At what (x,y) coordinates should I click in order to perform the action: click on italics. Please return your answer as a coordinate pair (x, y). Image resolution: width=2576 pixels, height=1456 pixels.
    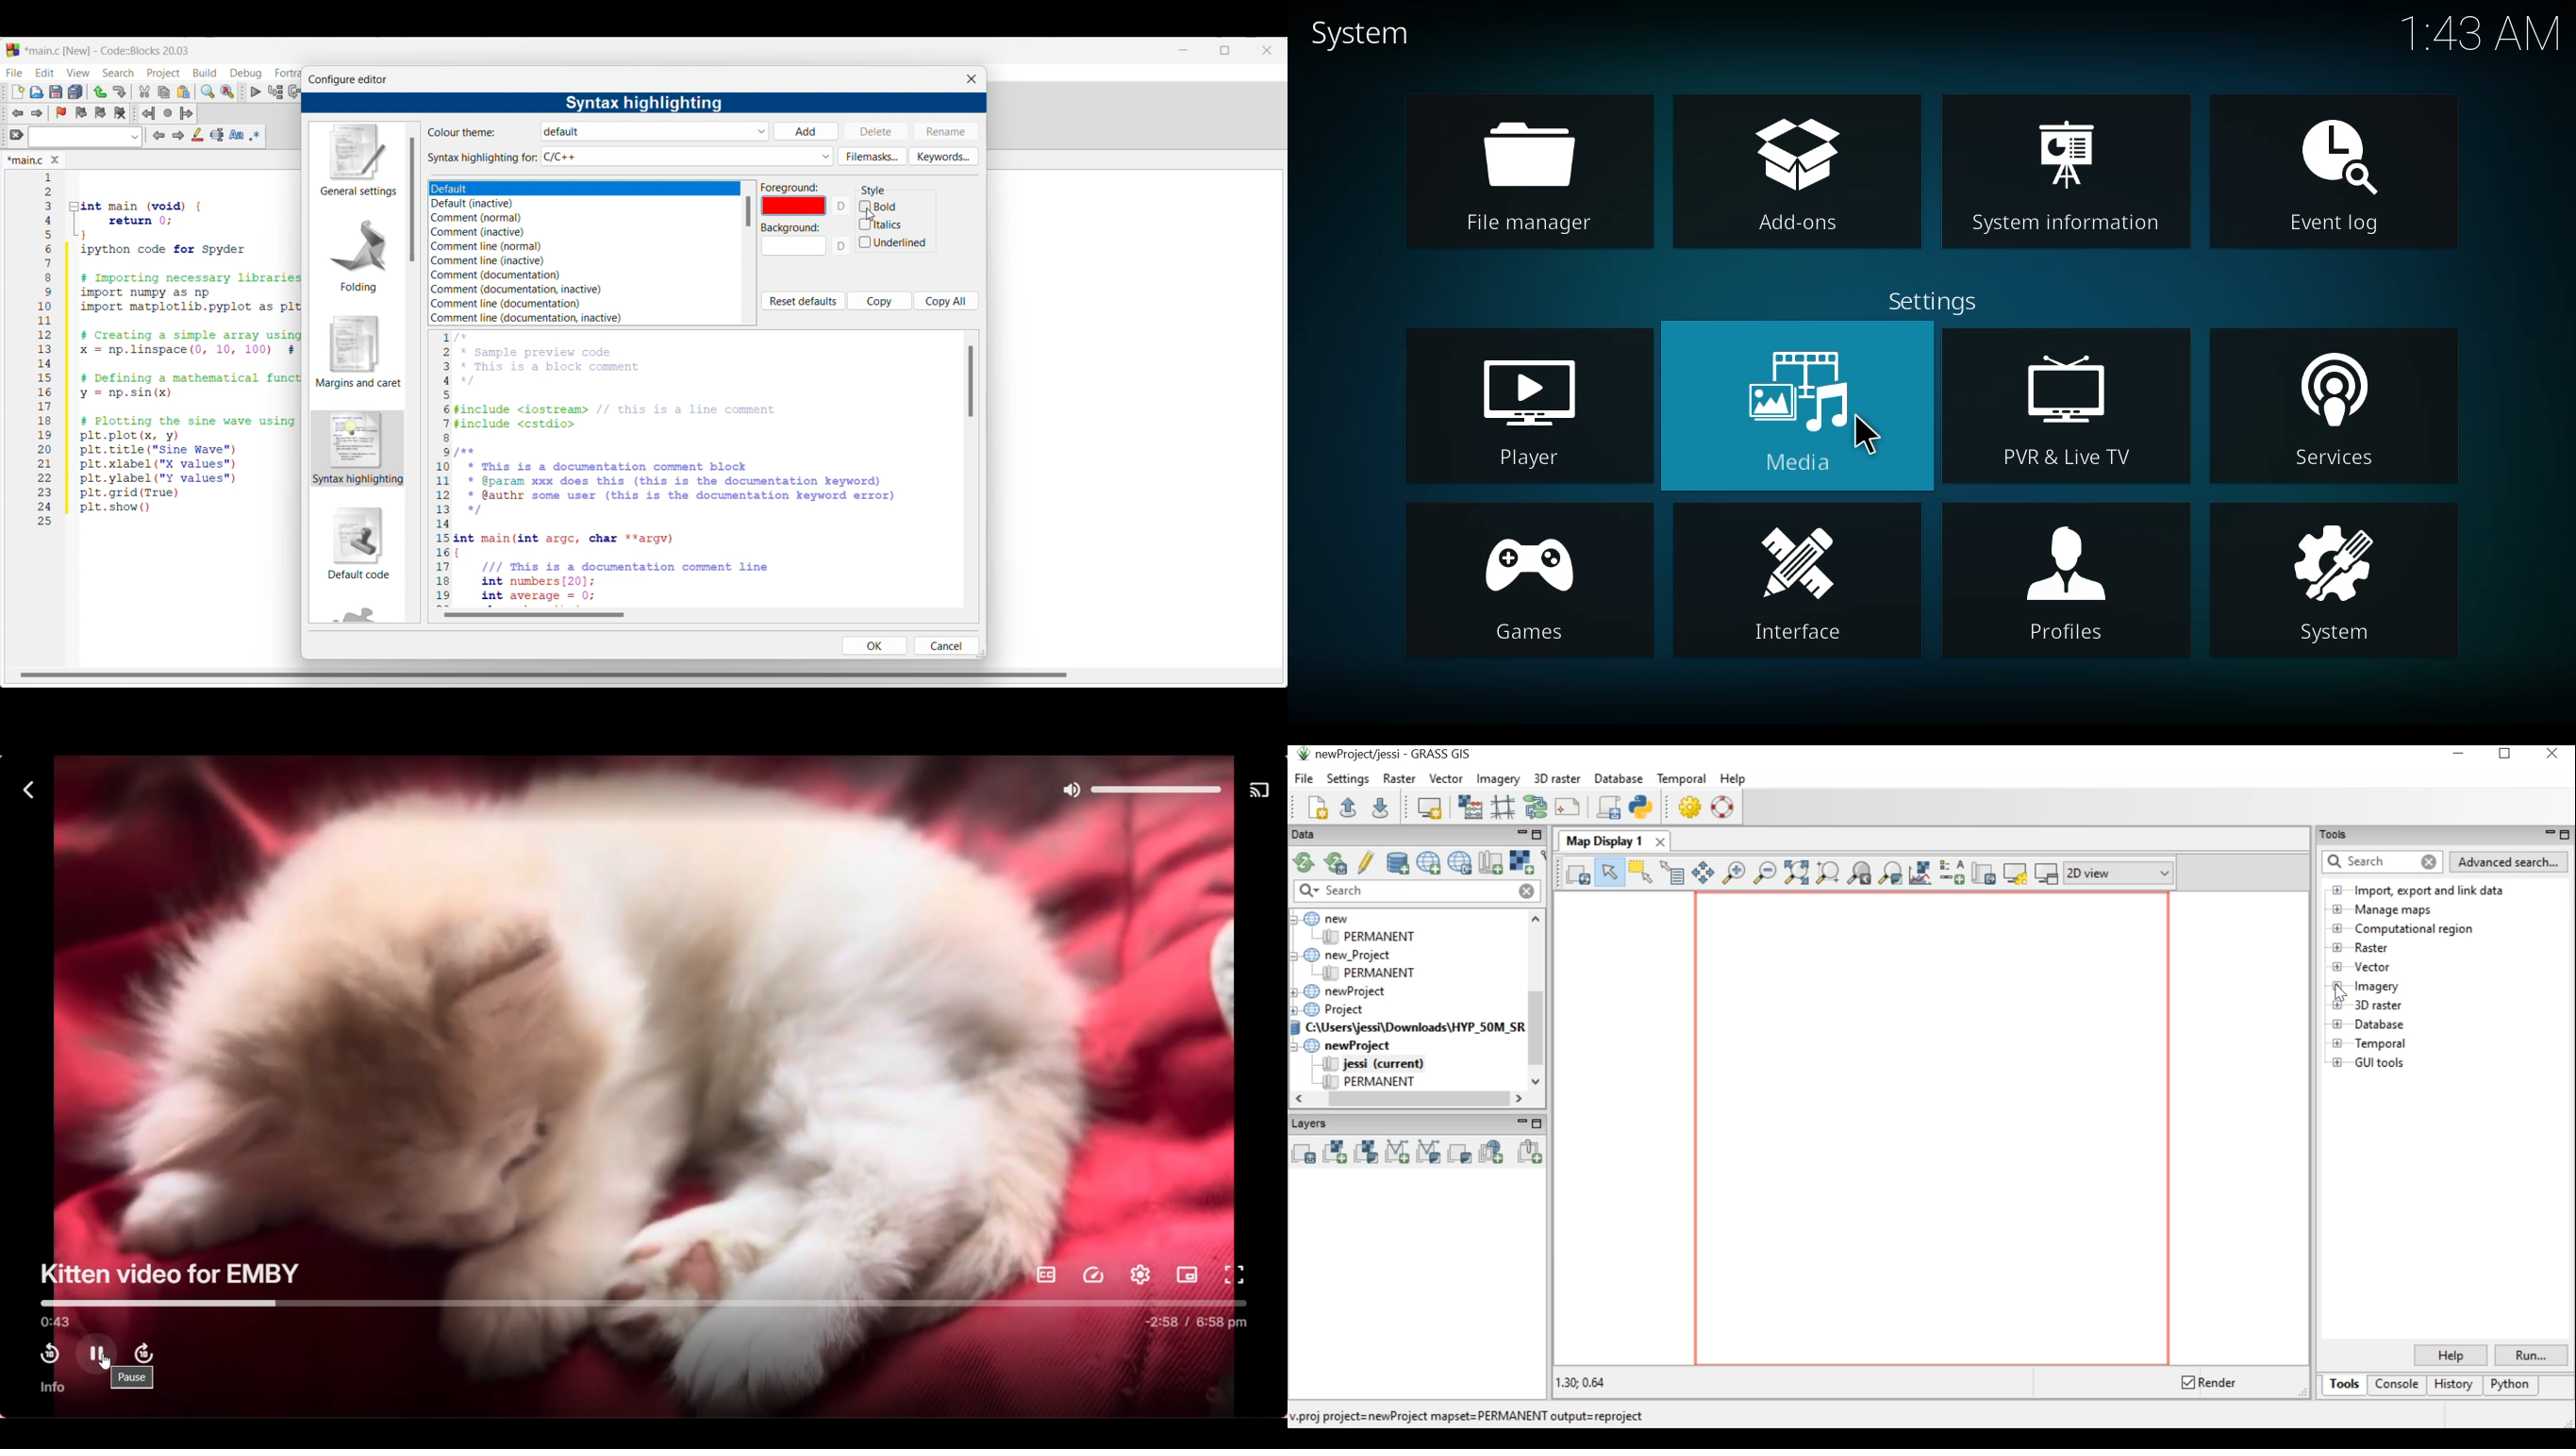
    Looking at the image, I should click on (881, 223).